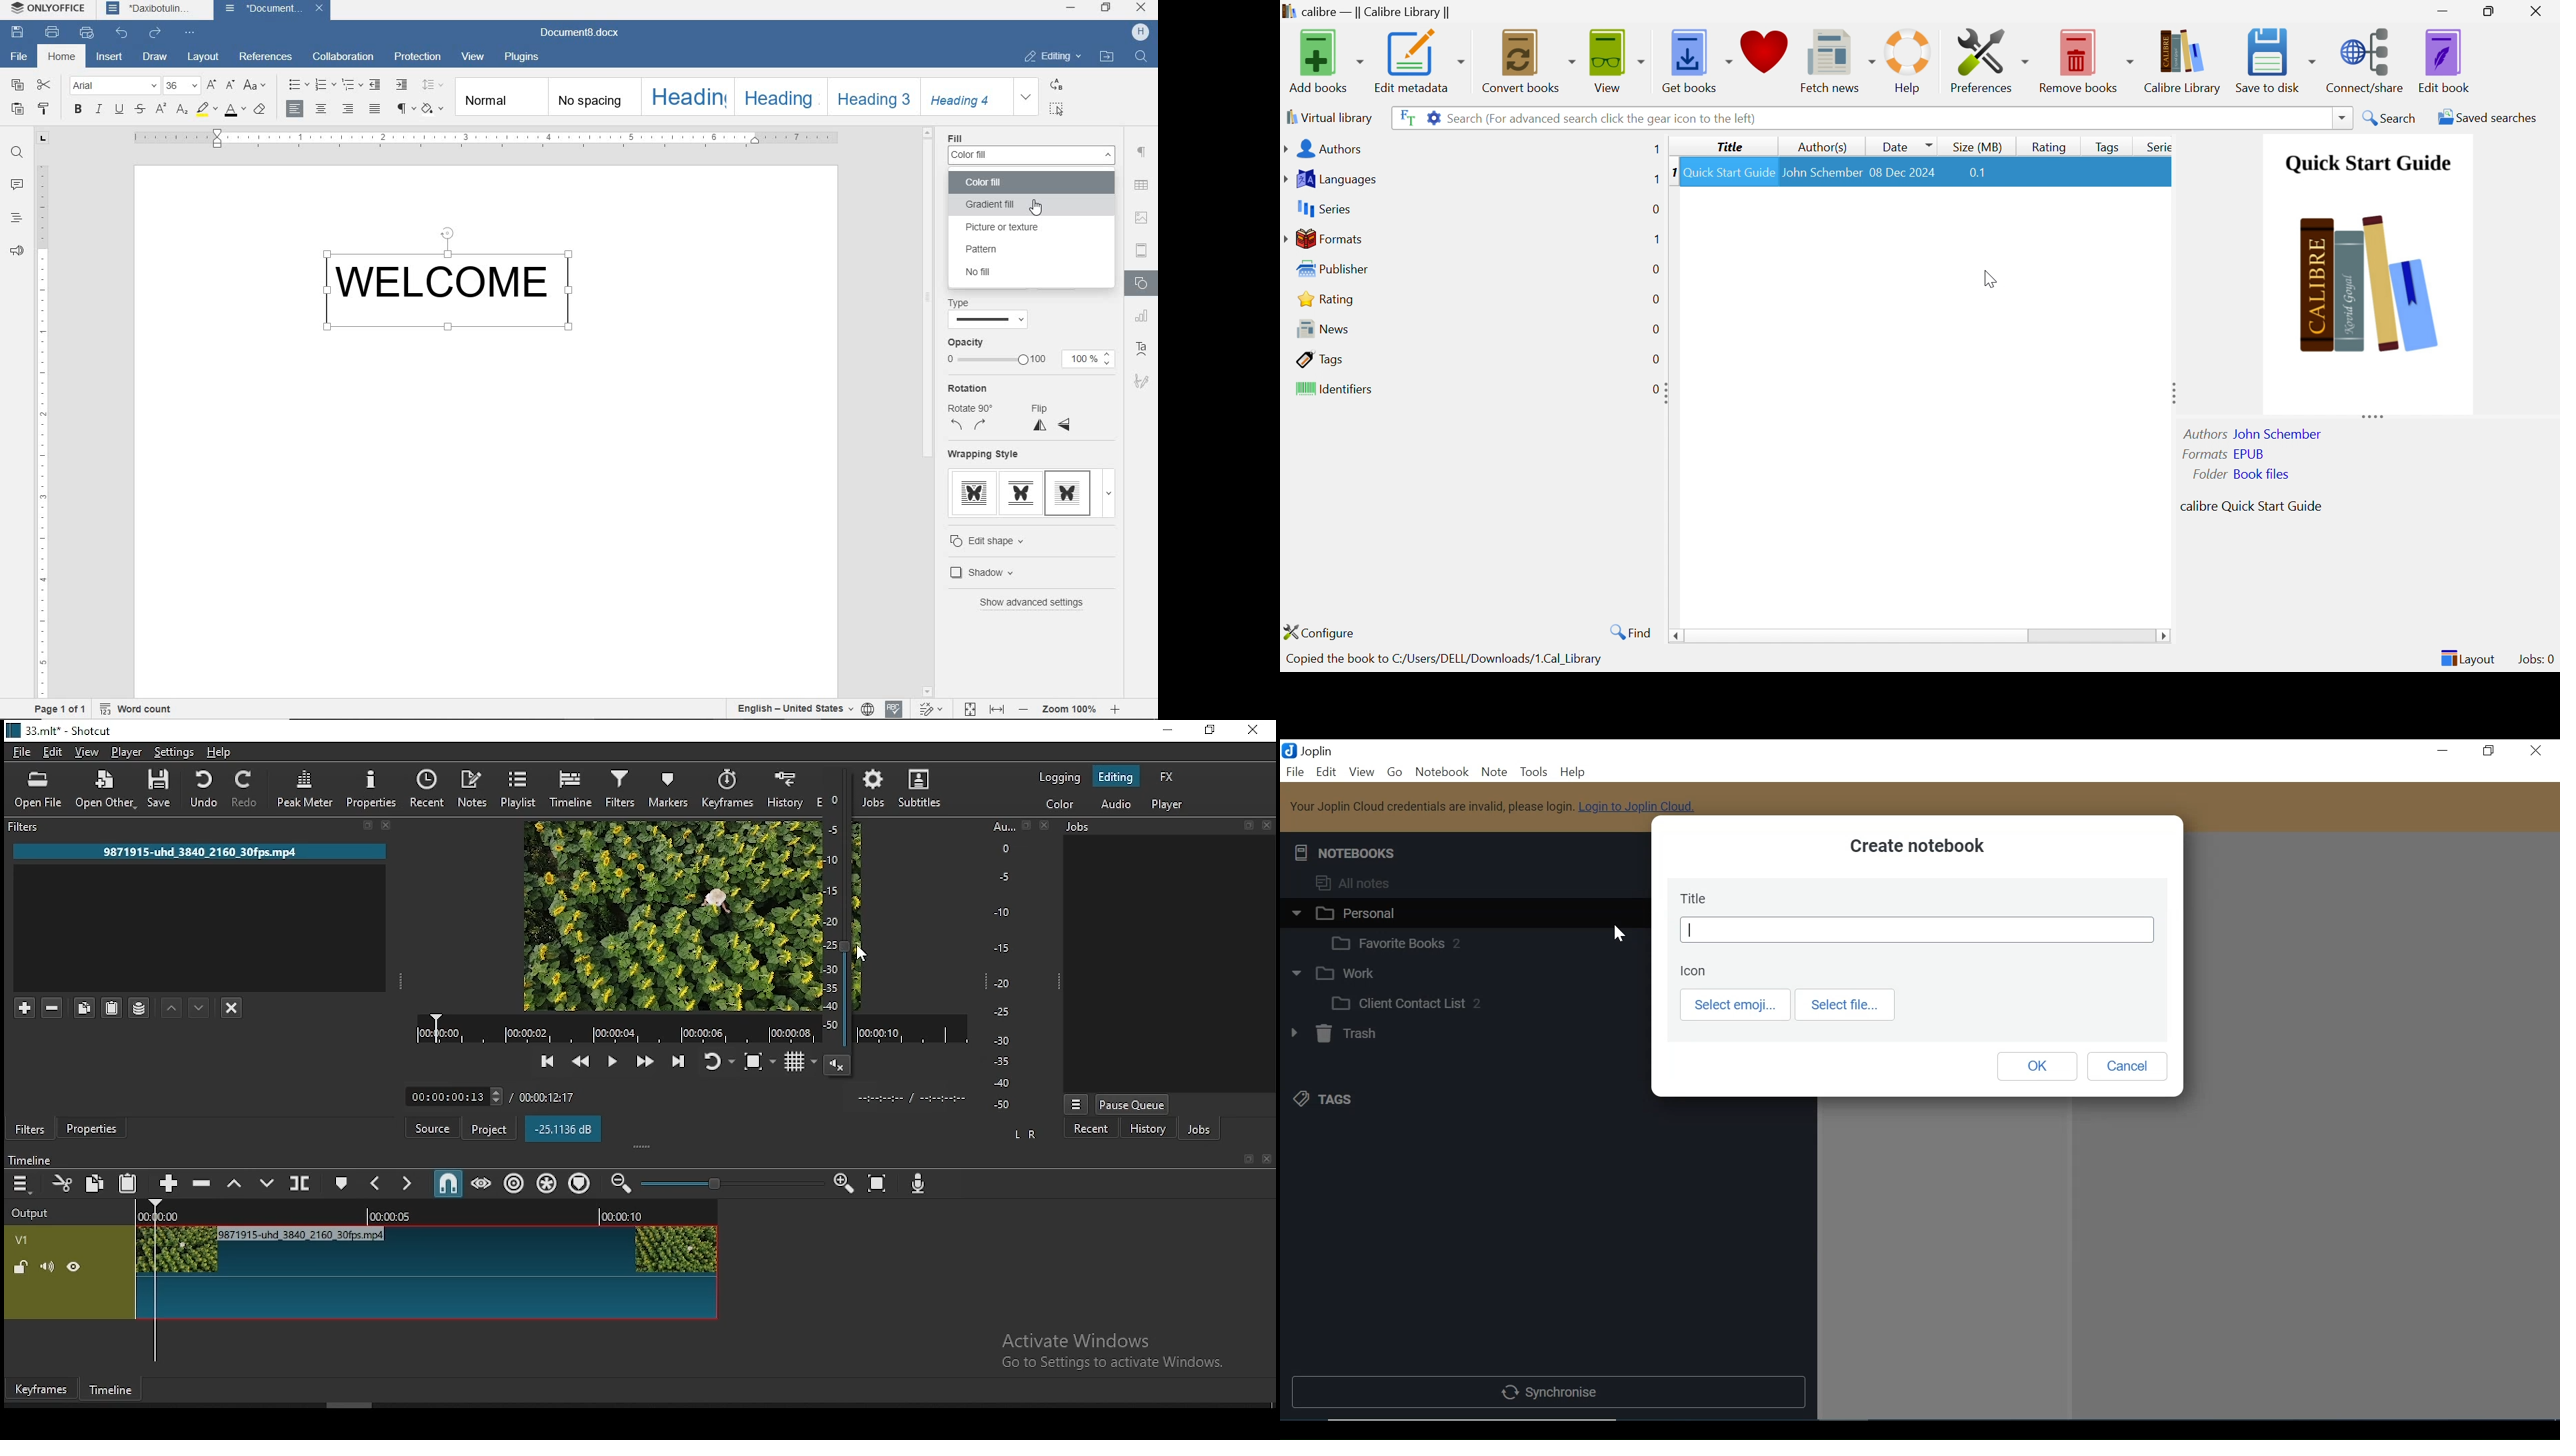 The height and width of the screenshot is (1456, 2576). Describe the element at coordinates (928, 299) in the screenshot. I see `Scroll bar` at that location.